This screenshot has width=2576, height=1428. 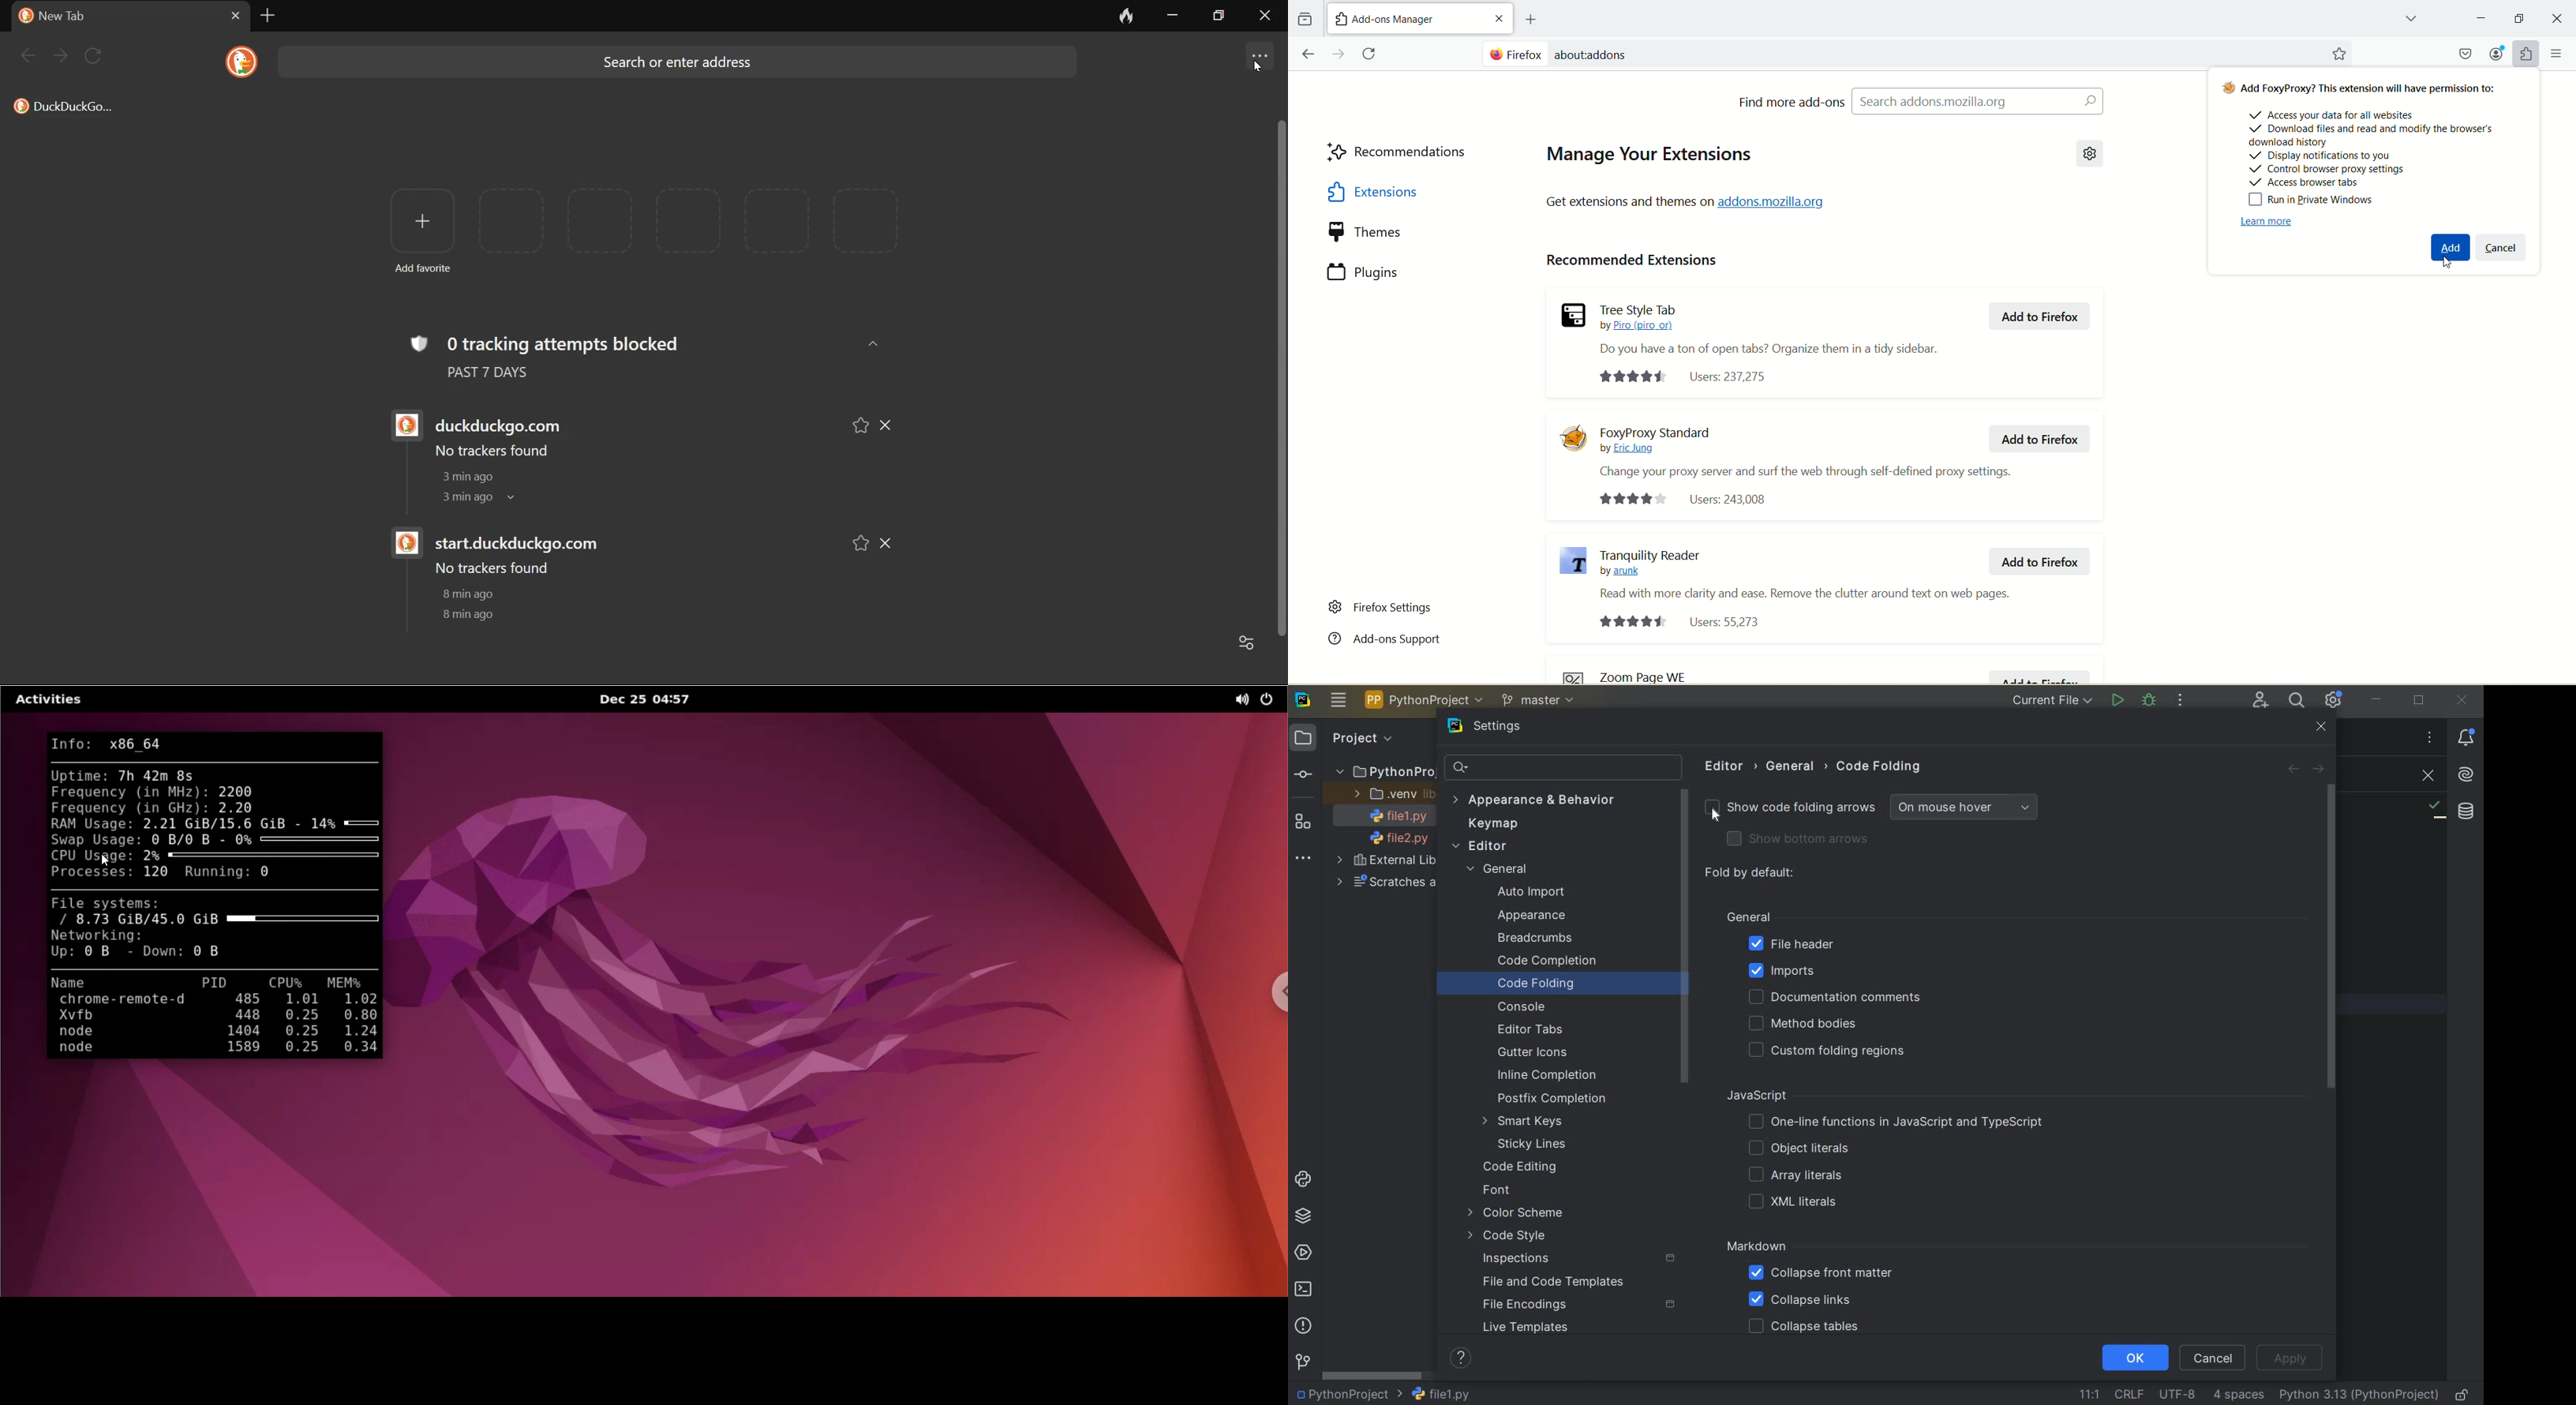 What do you see at coordinates (2315, 199) in the screenshot?
I see `Run in Private Windows` at bounding box center [2315, 199].